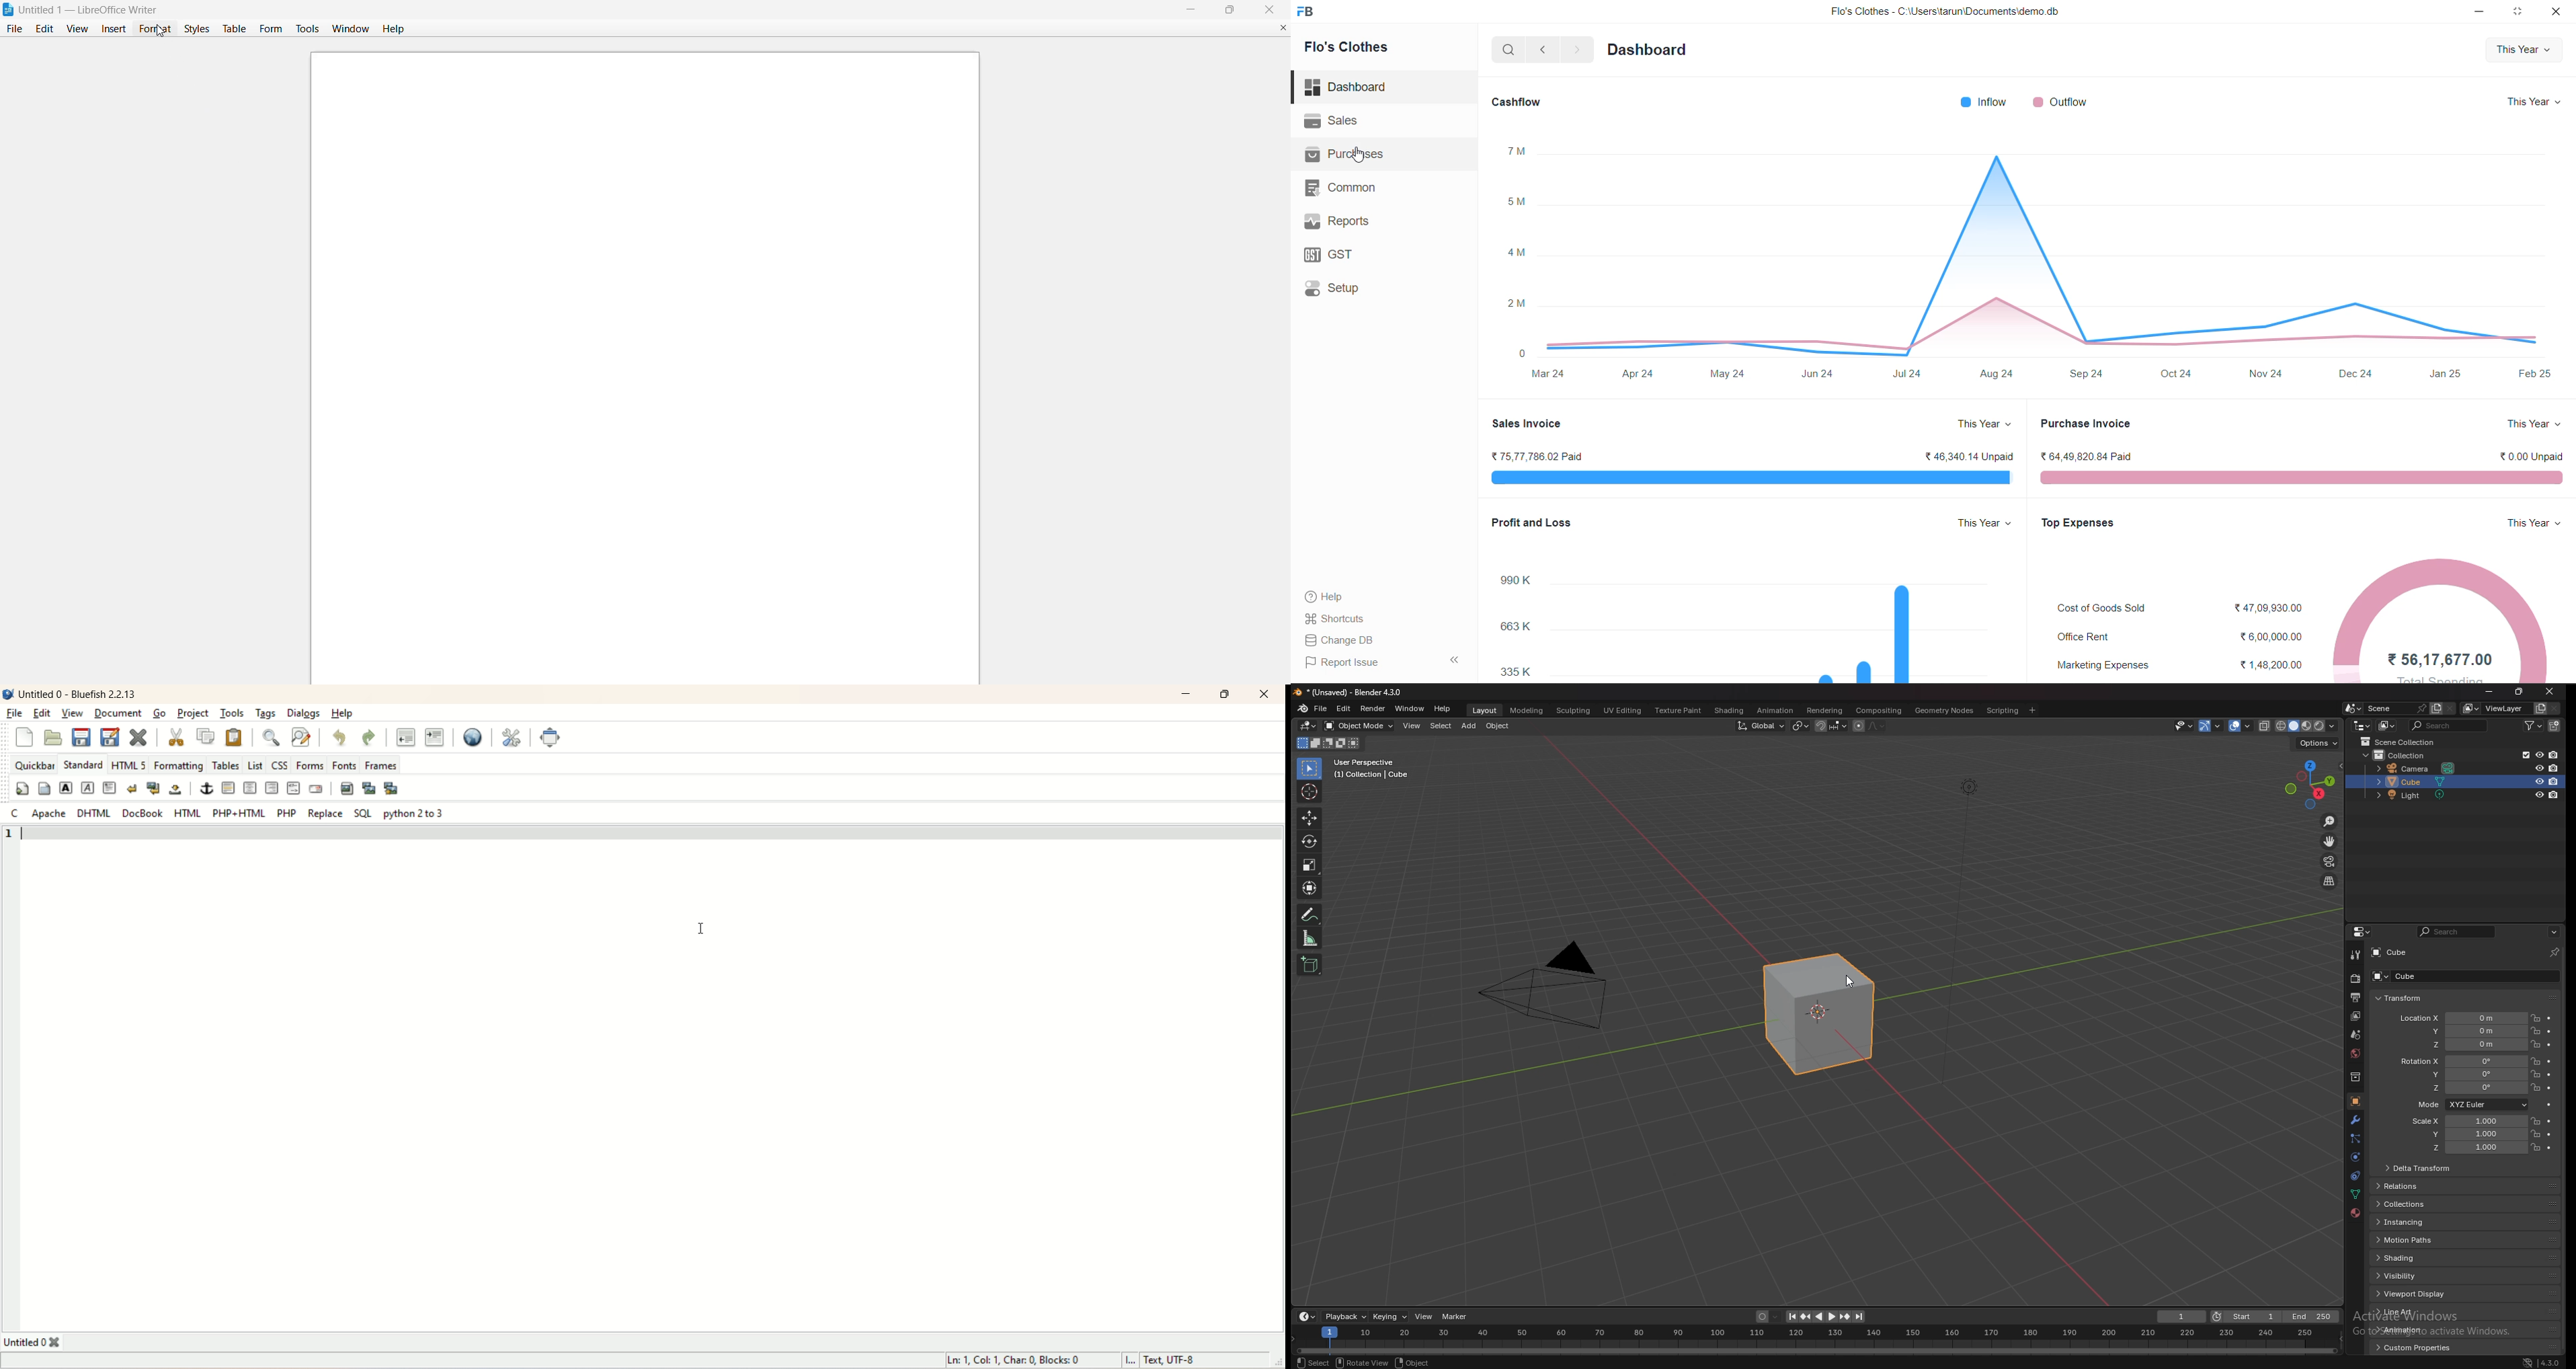  What do you see at coordinates (1414, 1362) in the screenshot?
I see `status bar` at bounding box center [1414, 1362].